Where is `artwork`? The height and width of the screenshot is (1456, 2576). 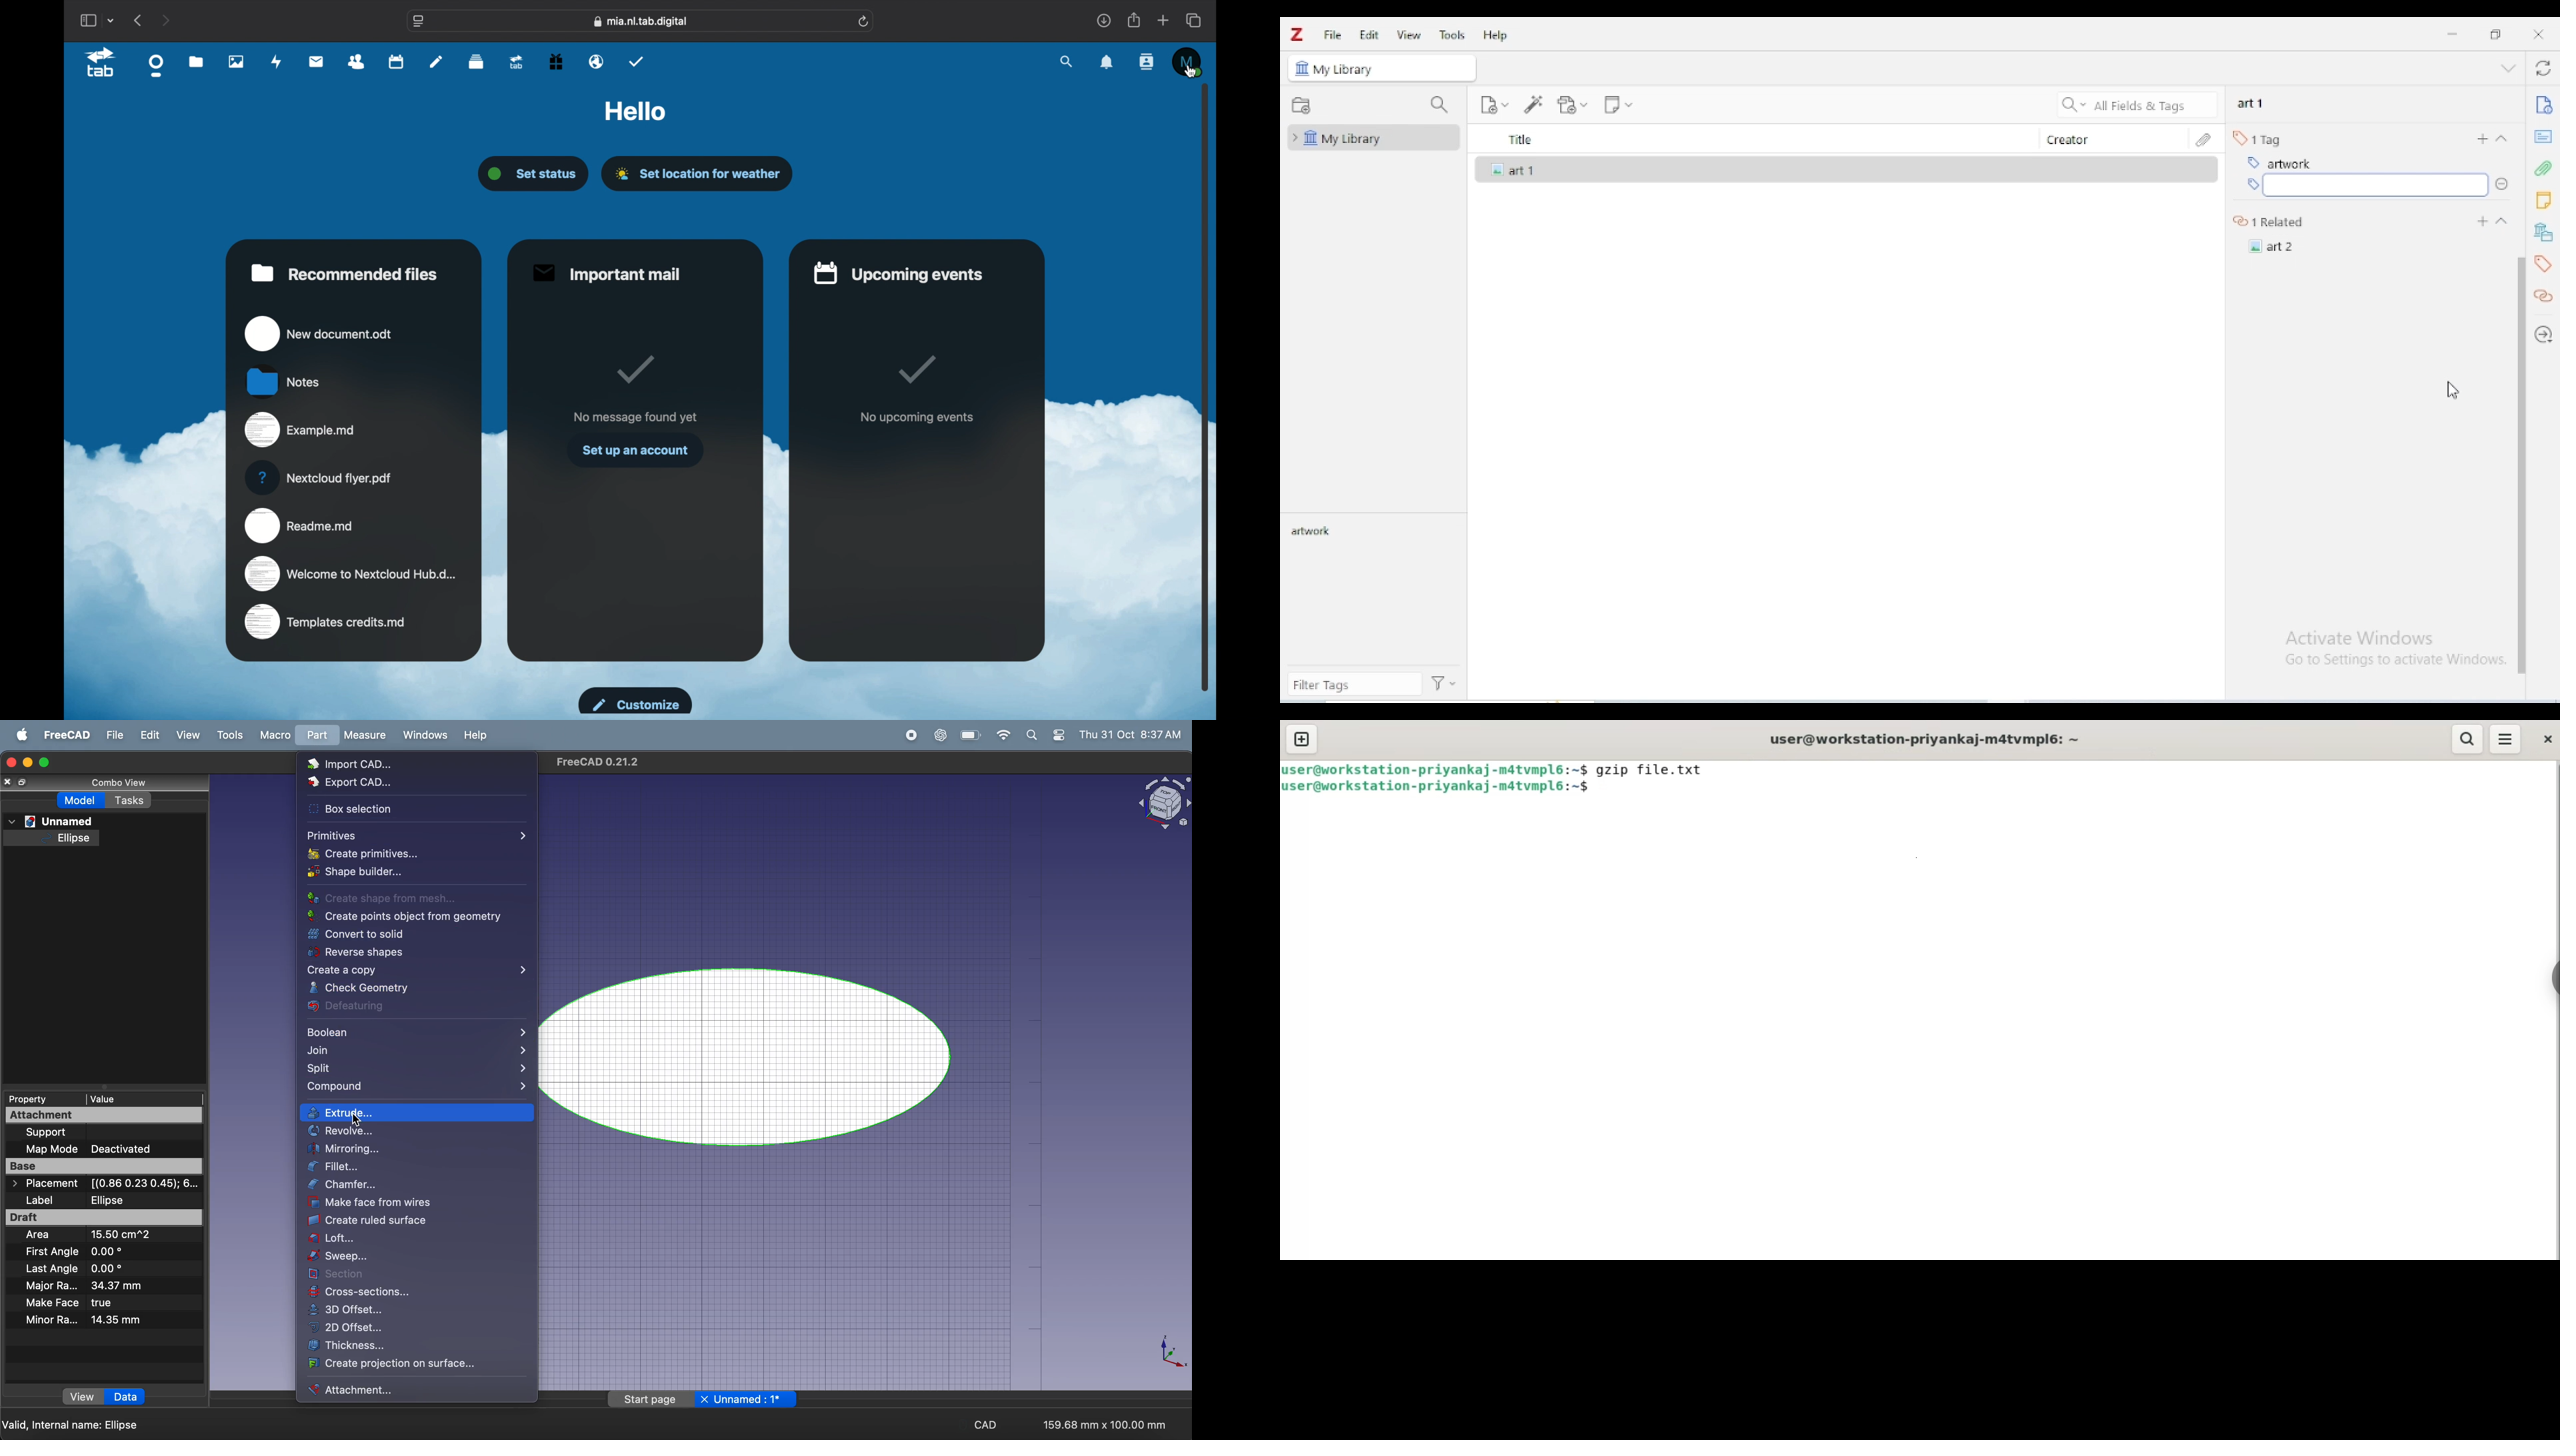 artwork is located at coordinates (1315, 532).